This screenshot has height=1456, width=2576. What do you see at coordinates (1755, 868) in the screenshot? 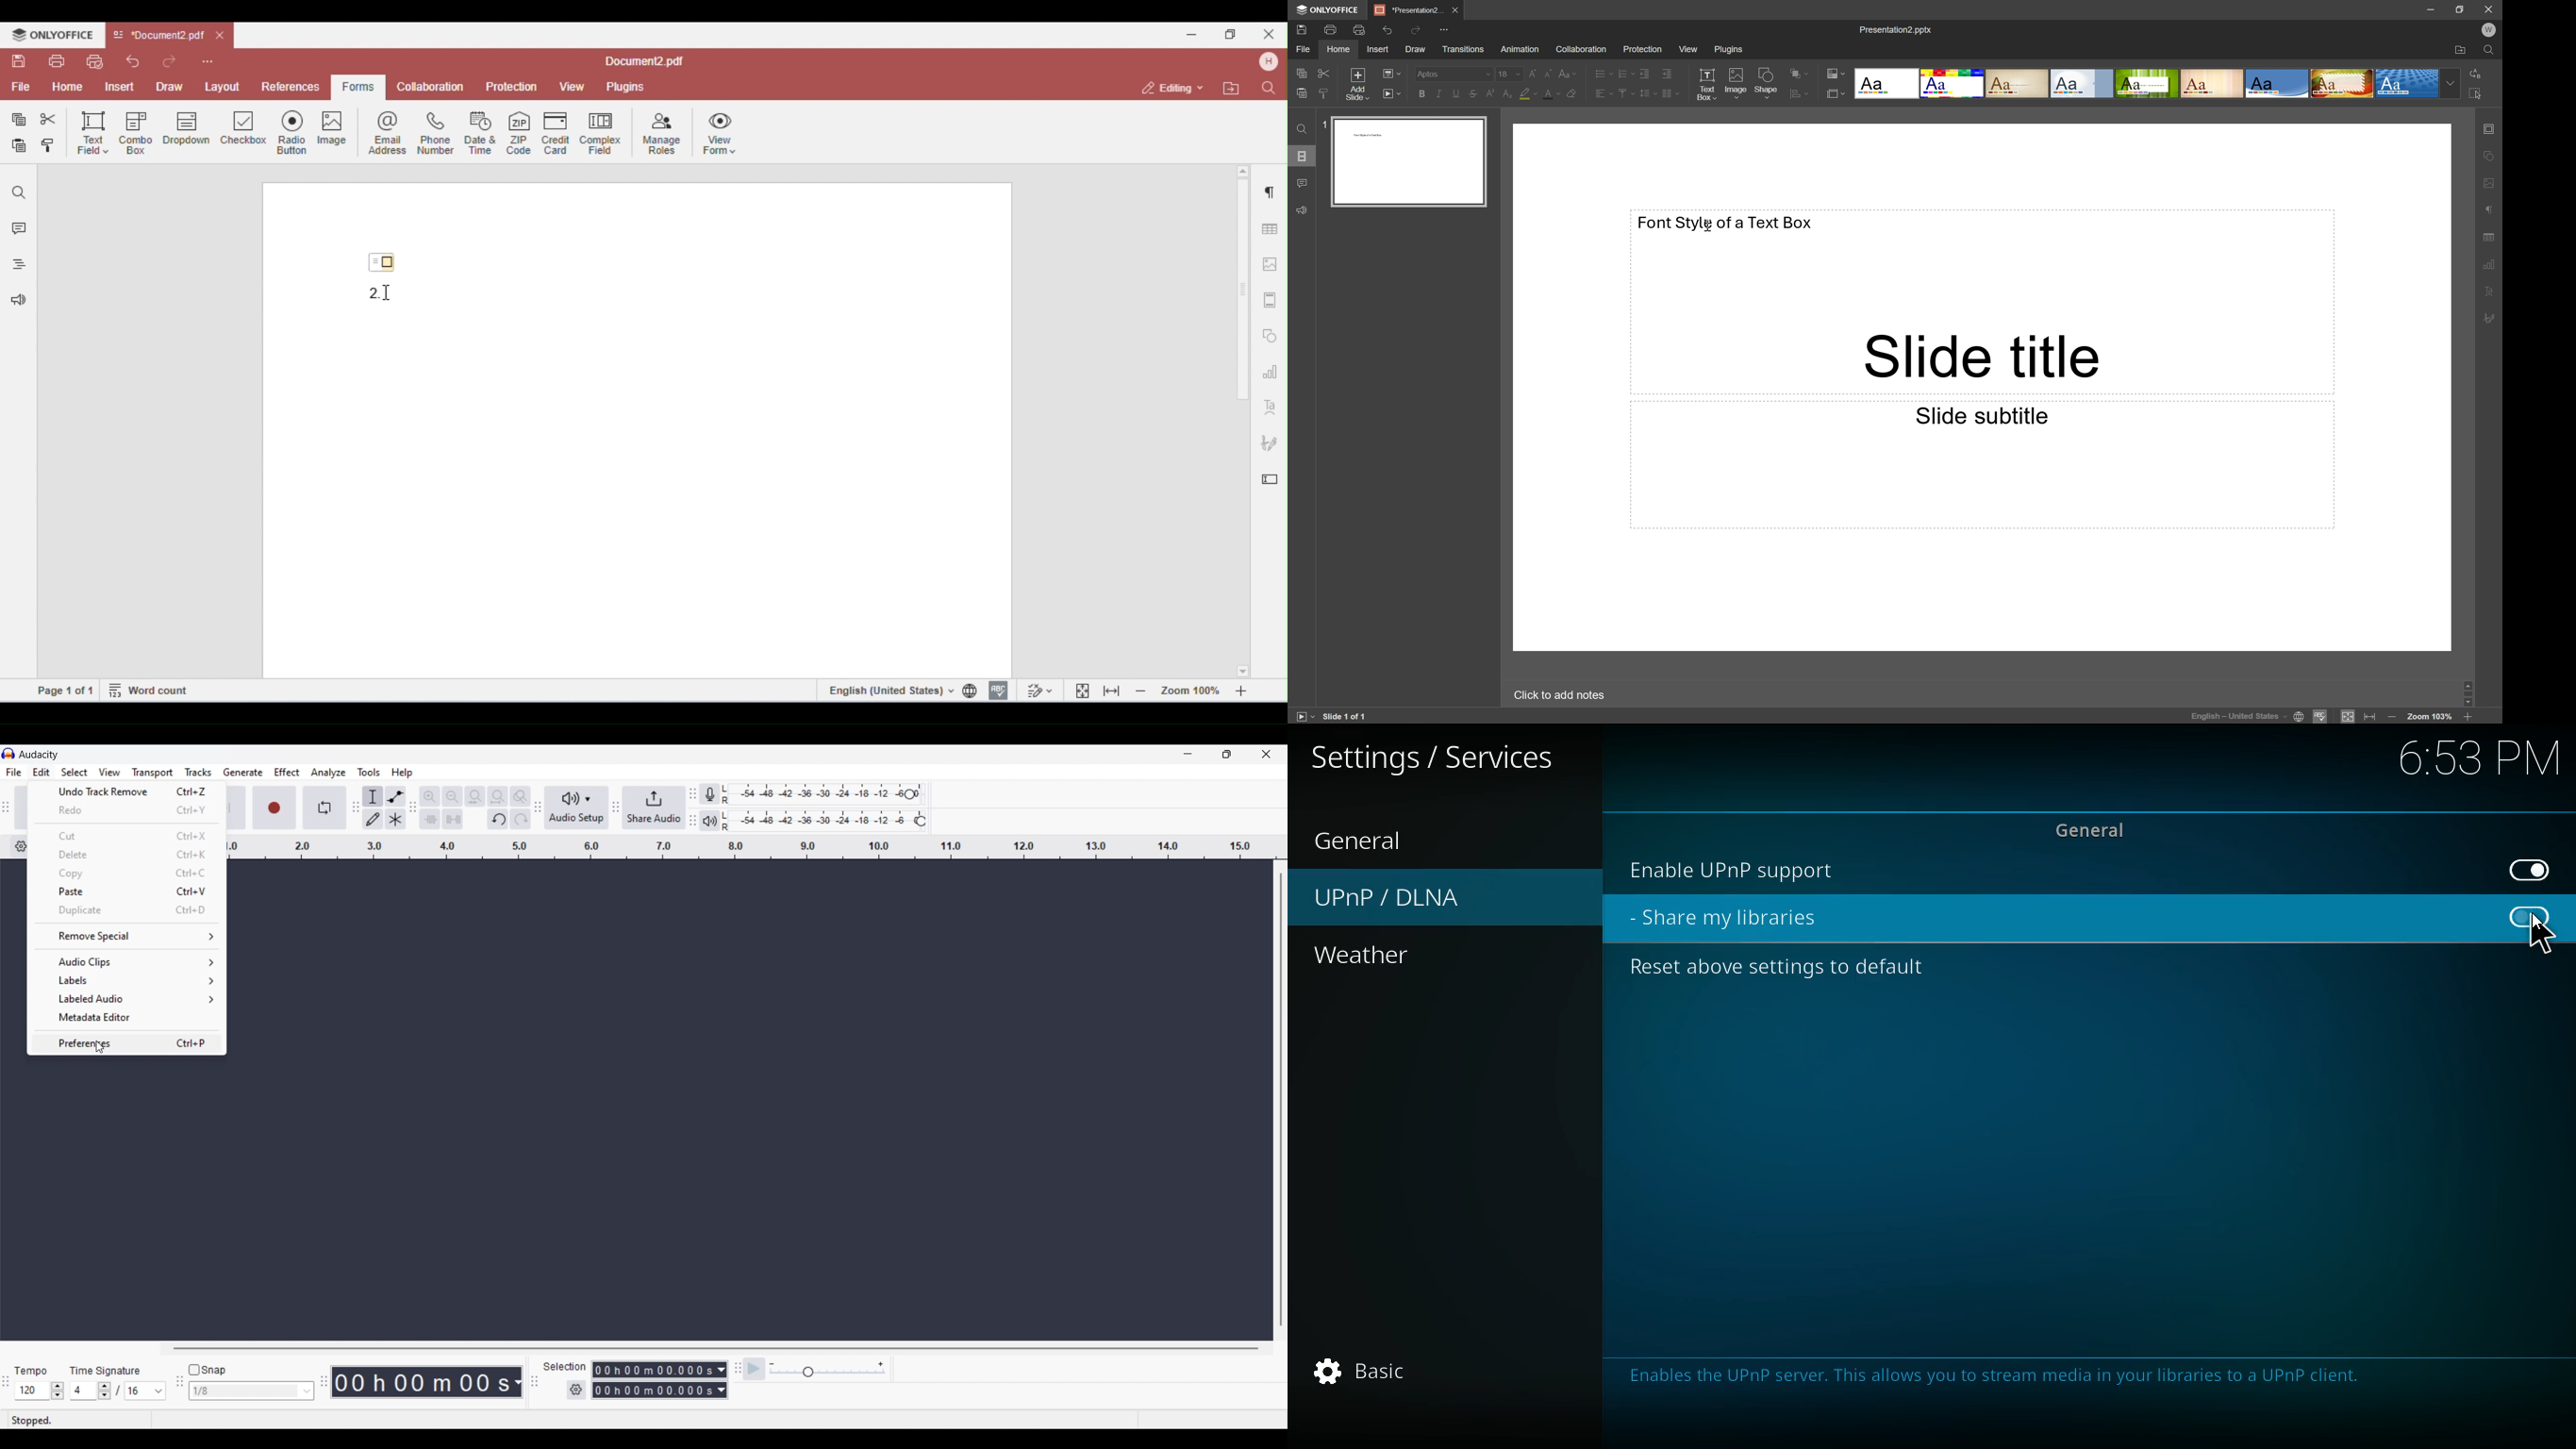
I see `enable upnp support` at bounding box center [1755, 868].